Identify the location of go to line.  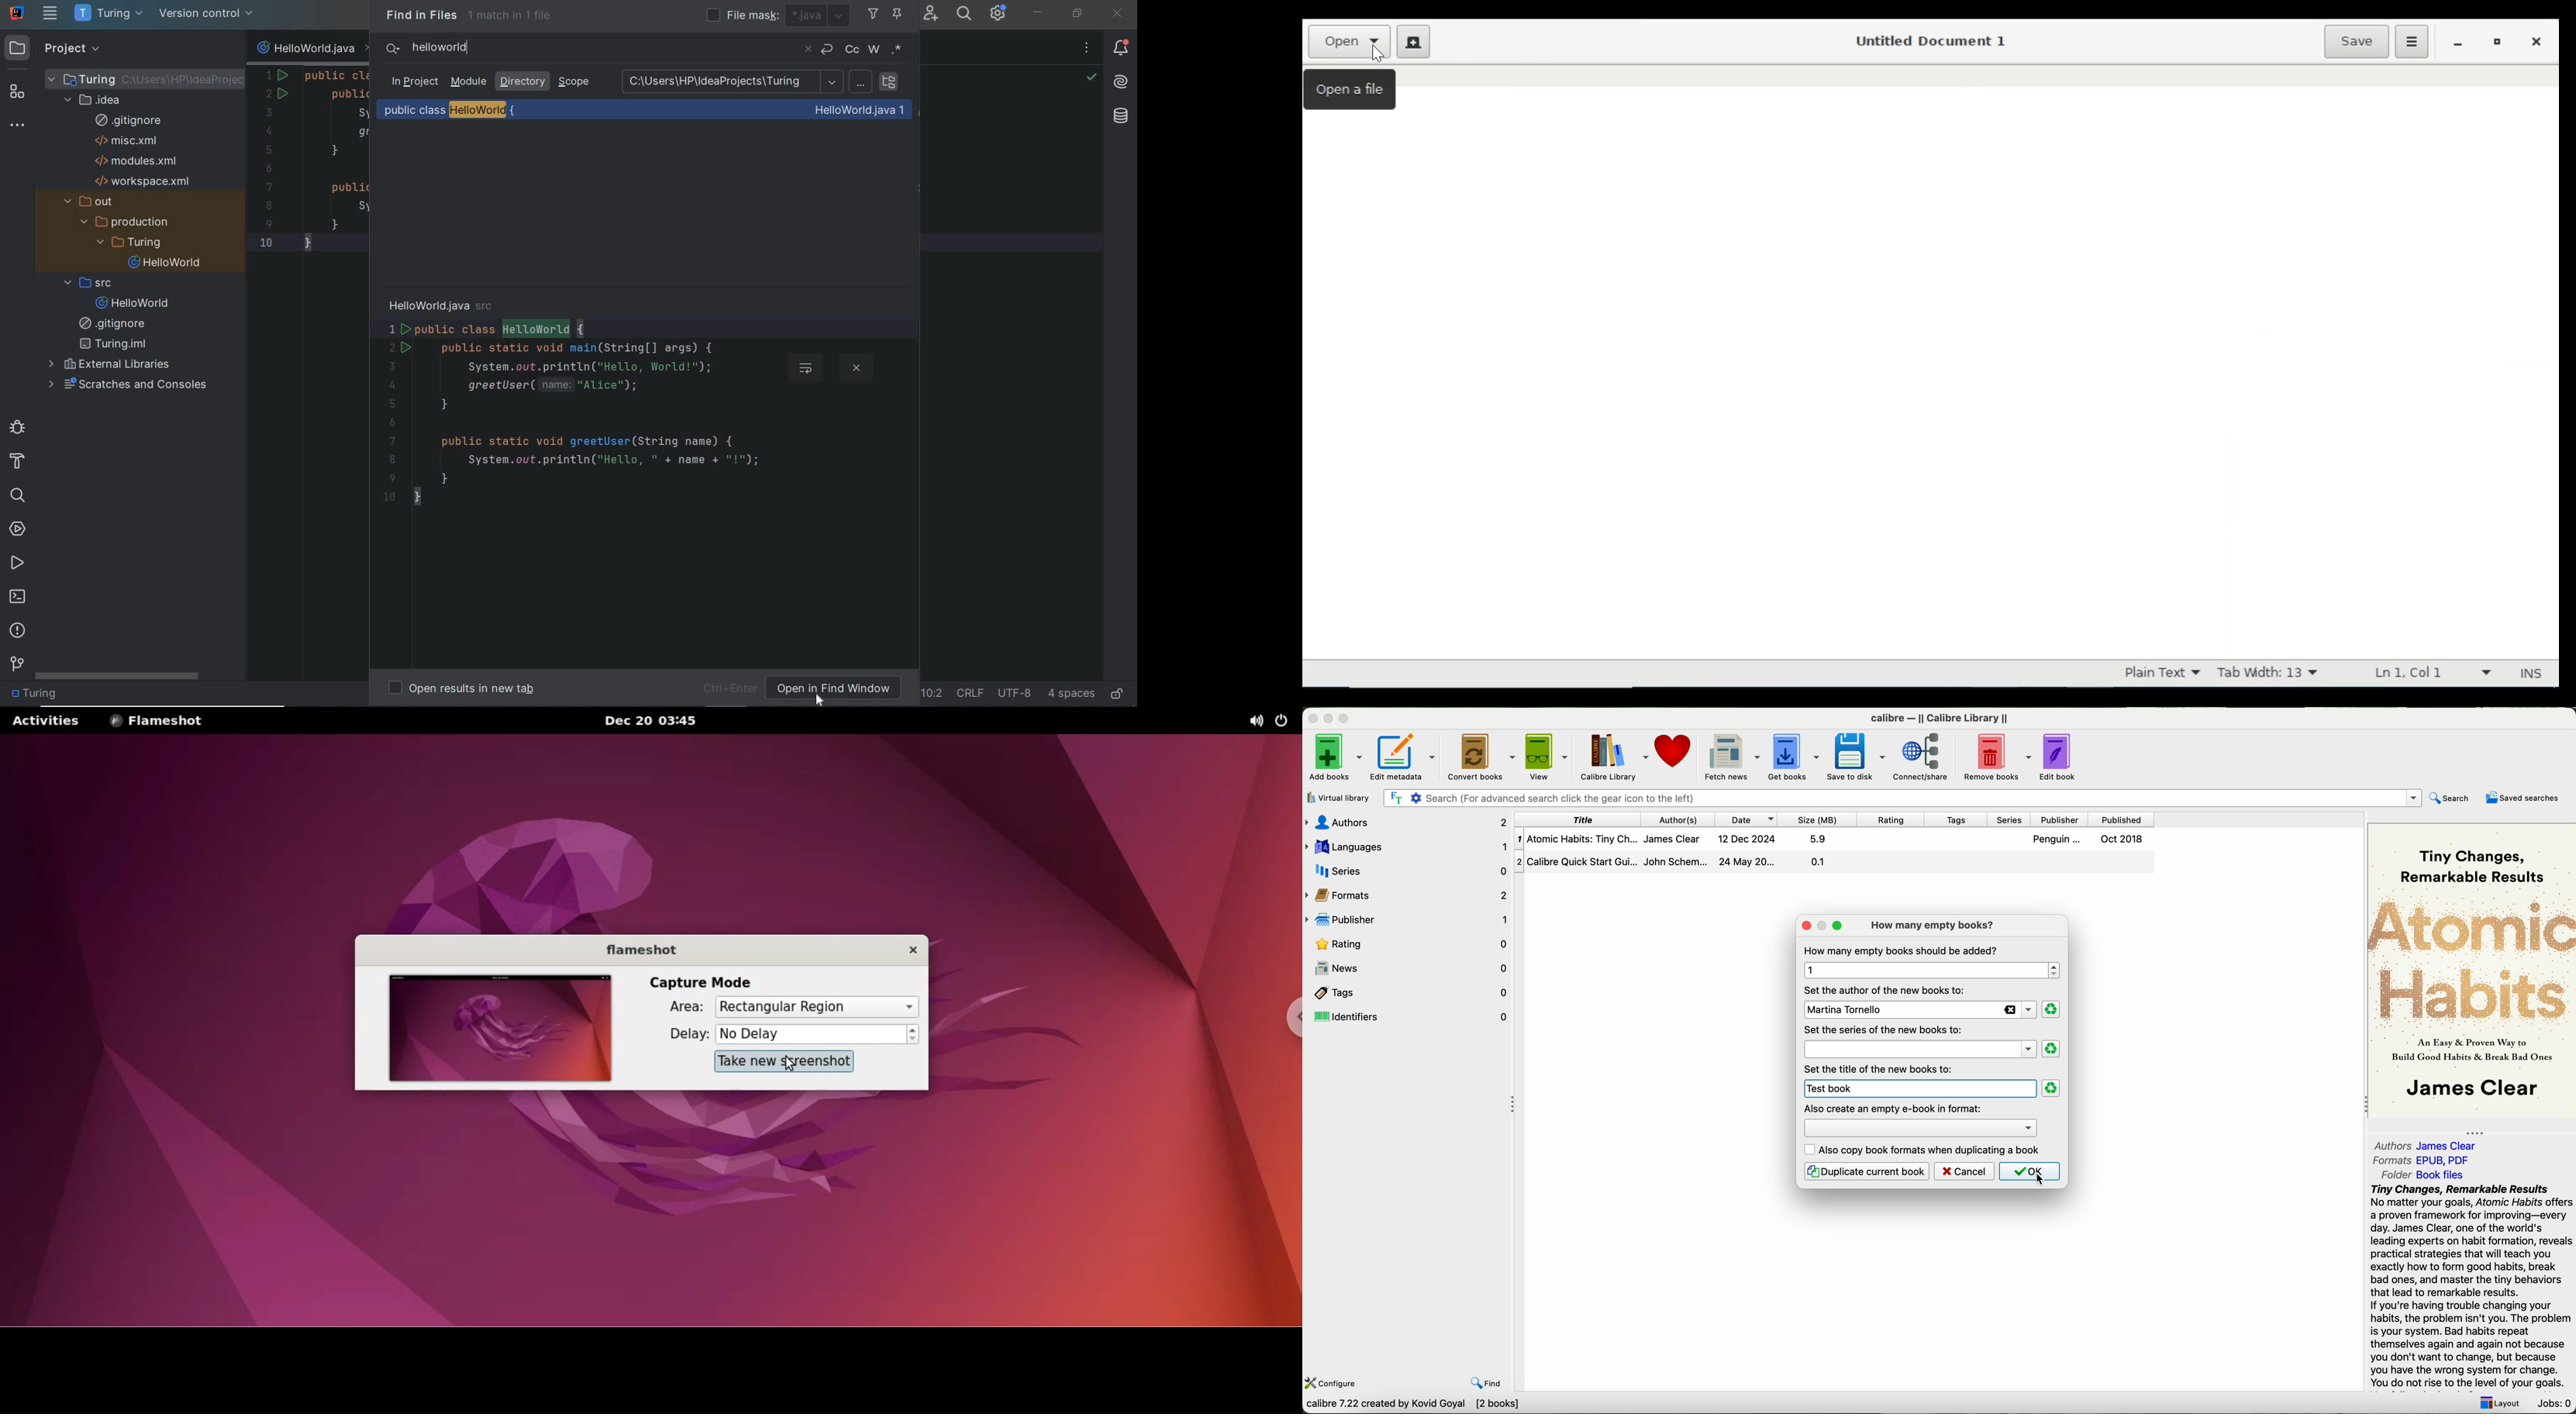
(933, 693).